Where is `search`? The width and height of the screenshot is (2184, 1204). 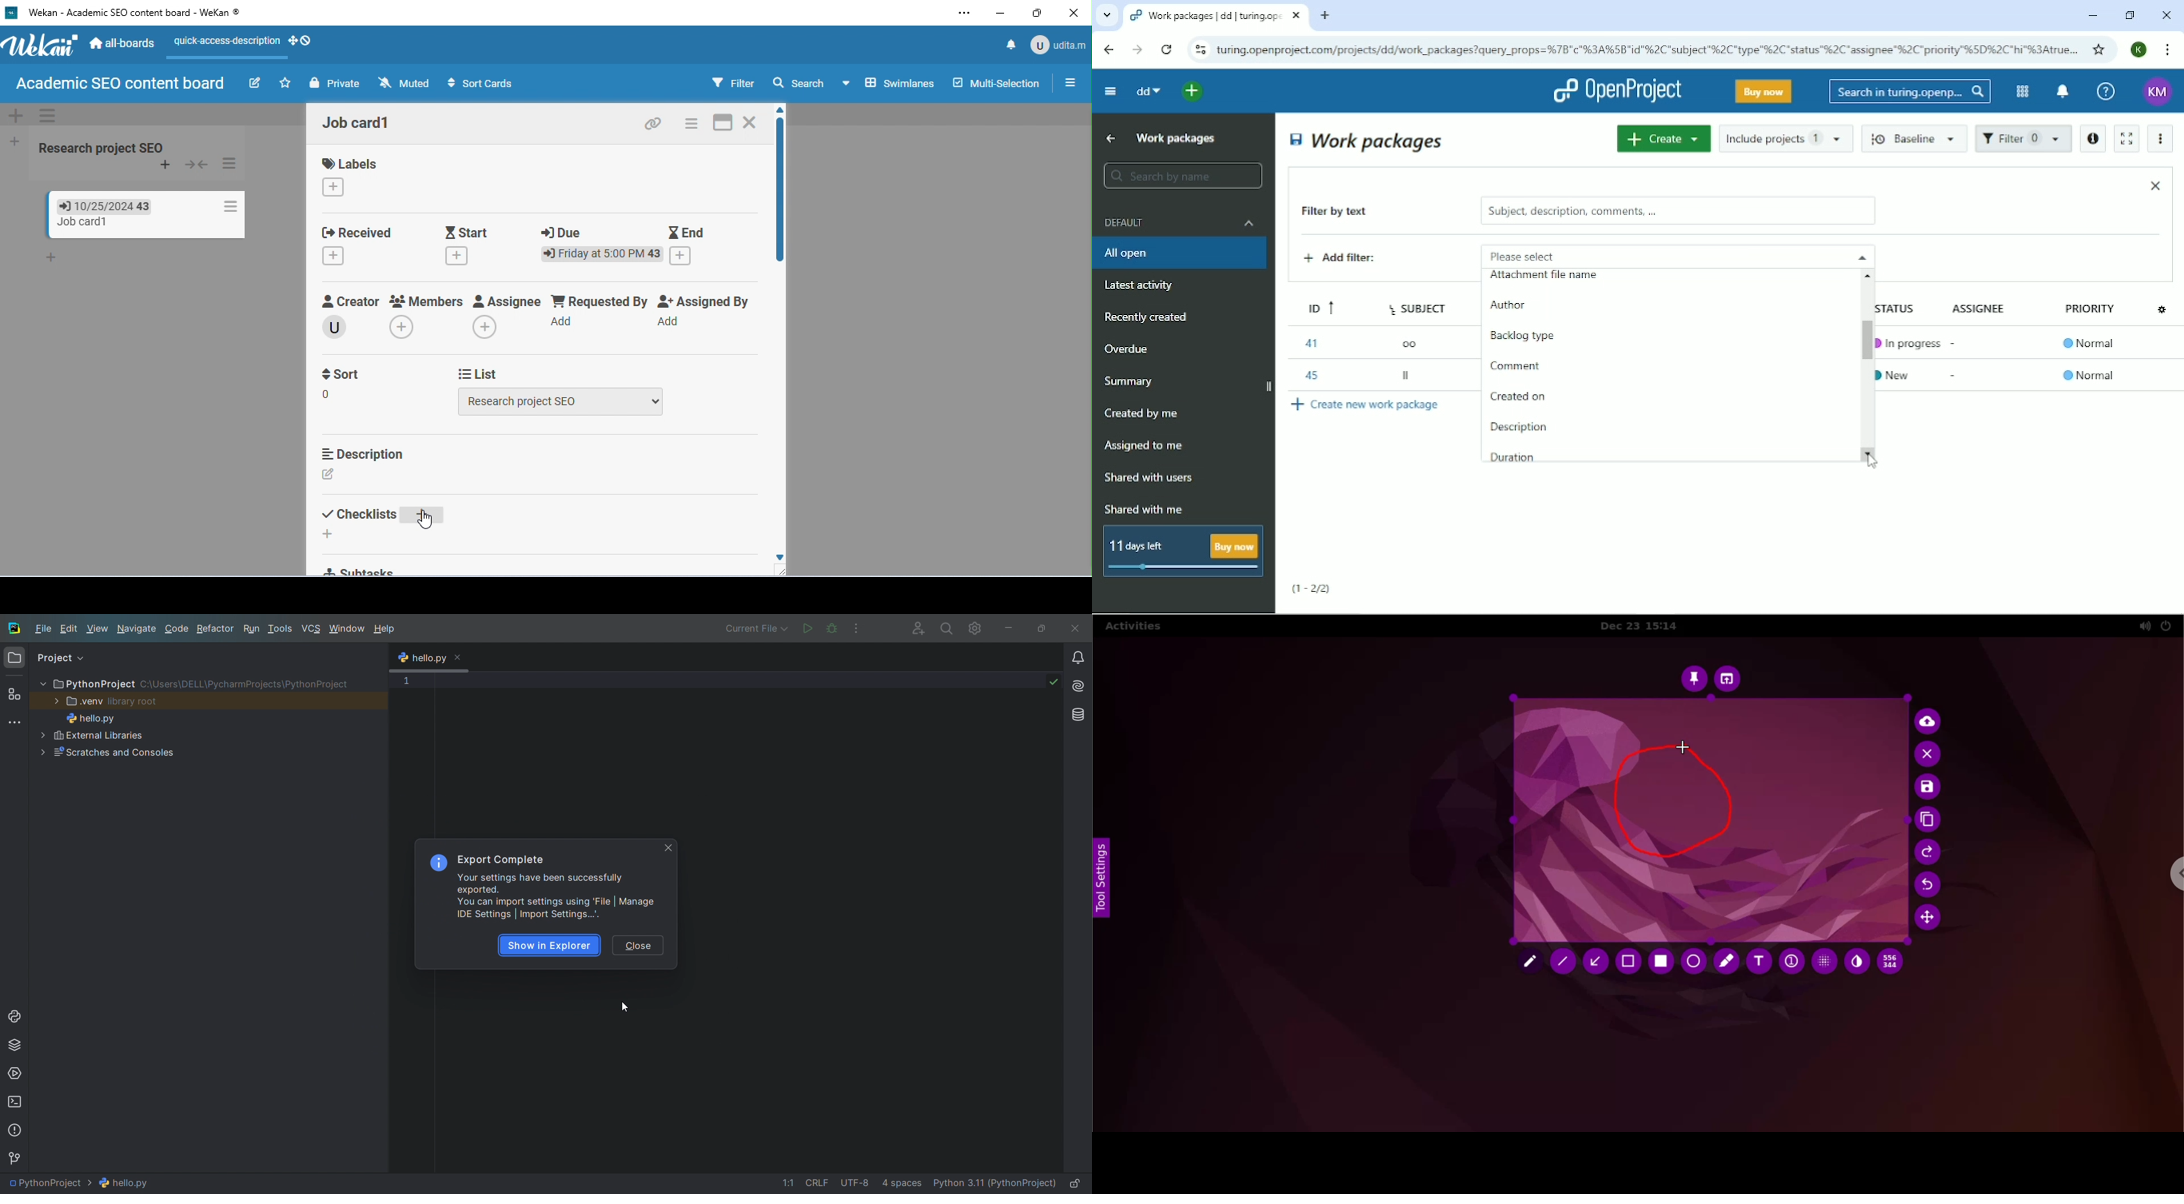
search is located at coordinates (800, 84).